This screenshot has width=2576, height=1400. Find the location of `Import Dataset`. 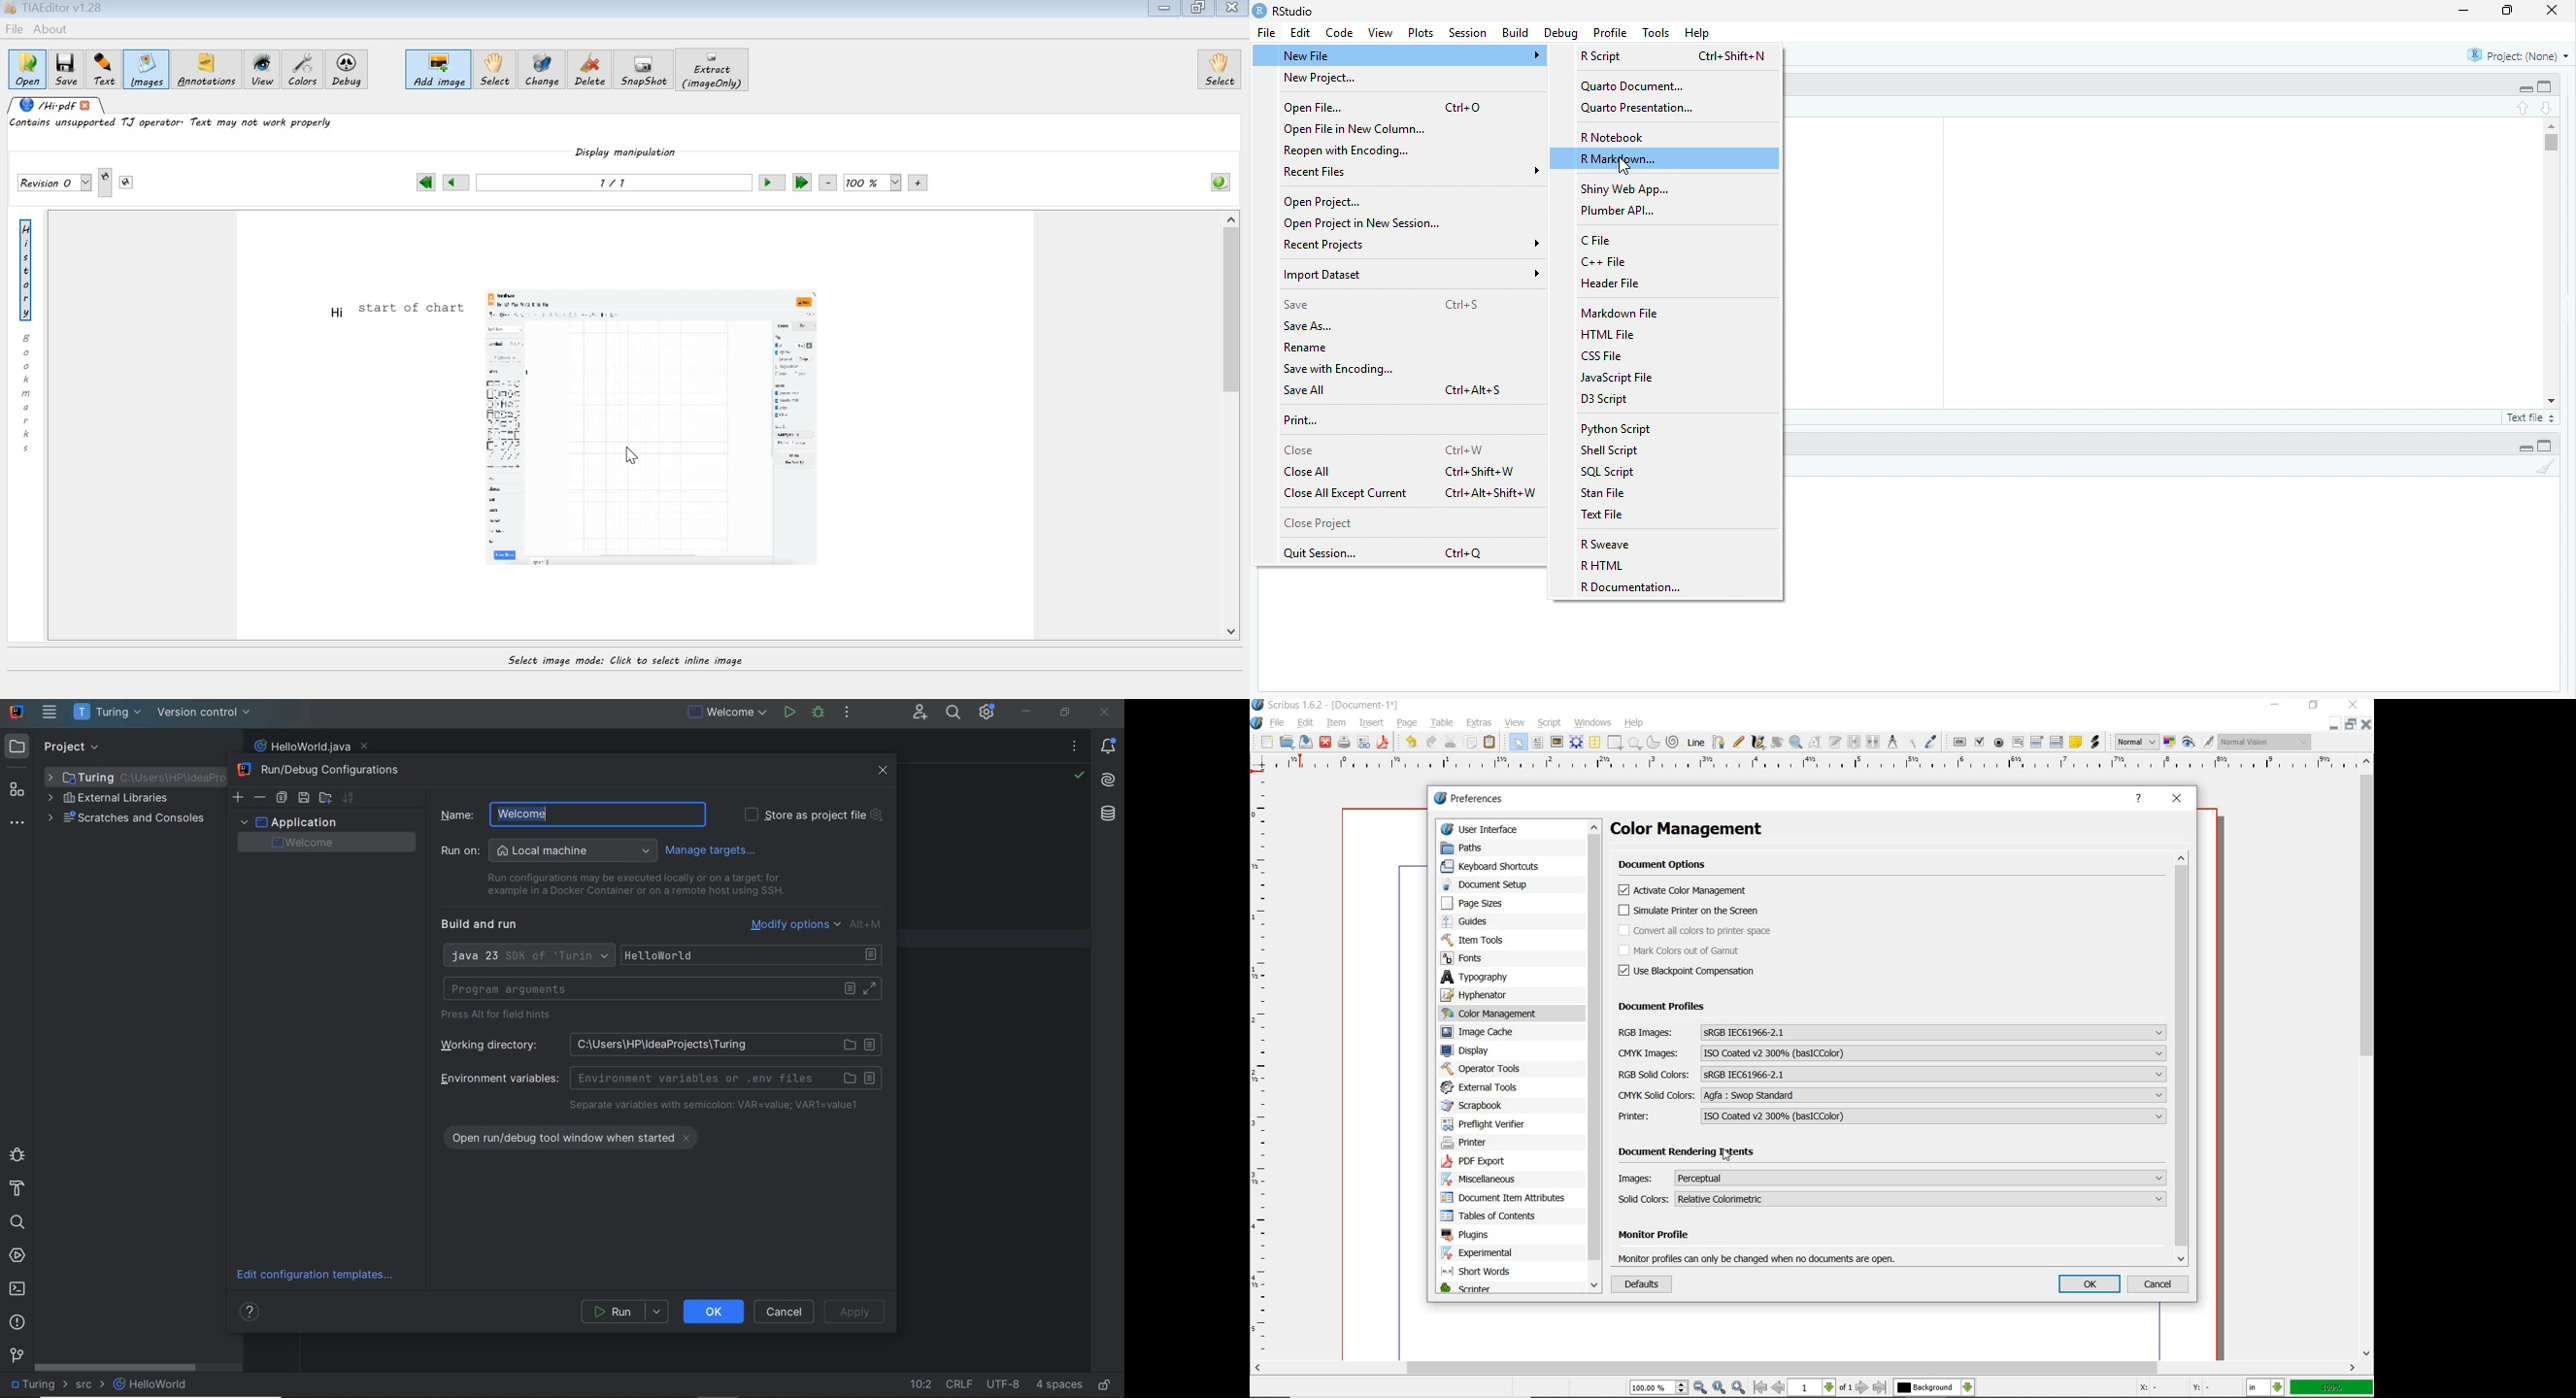

Import Dataset is located at coordinates (1414, 274).